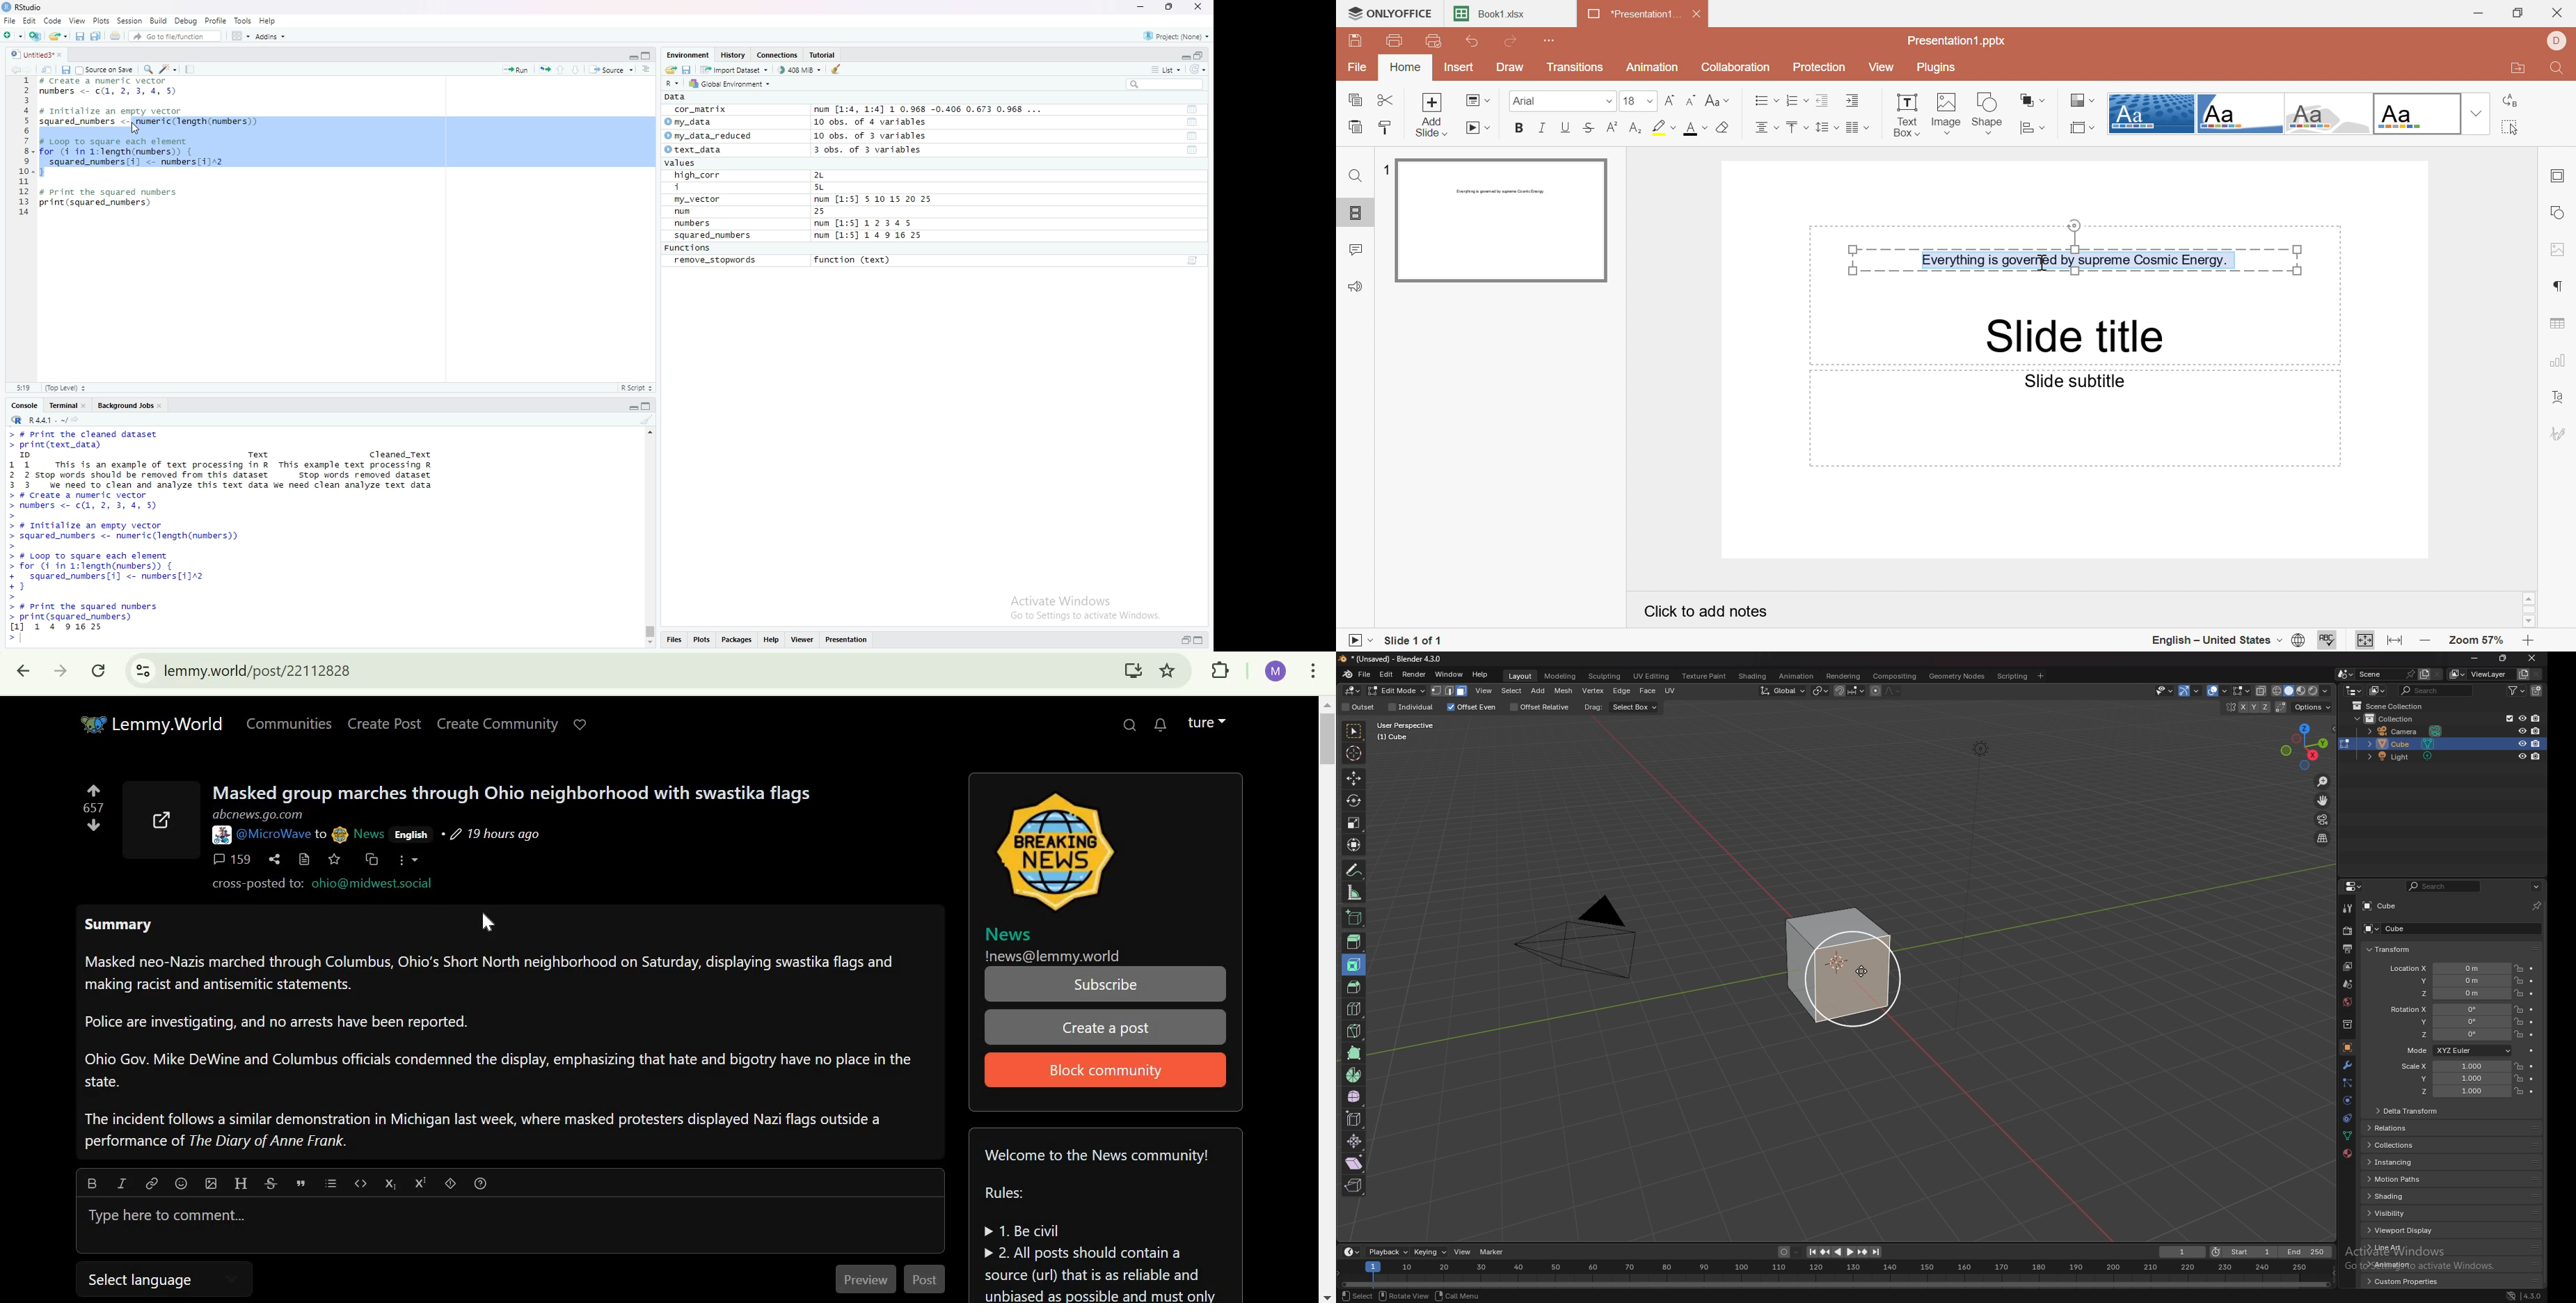  Describe the element at coordinates (1669, 100) in the screenshot. I see `Increment font size` at that location.